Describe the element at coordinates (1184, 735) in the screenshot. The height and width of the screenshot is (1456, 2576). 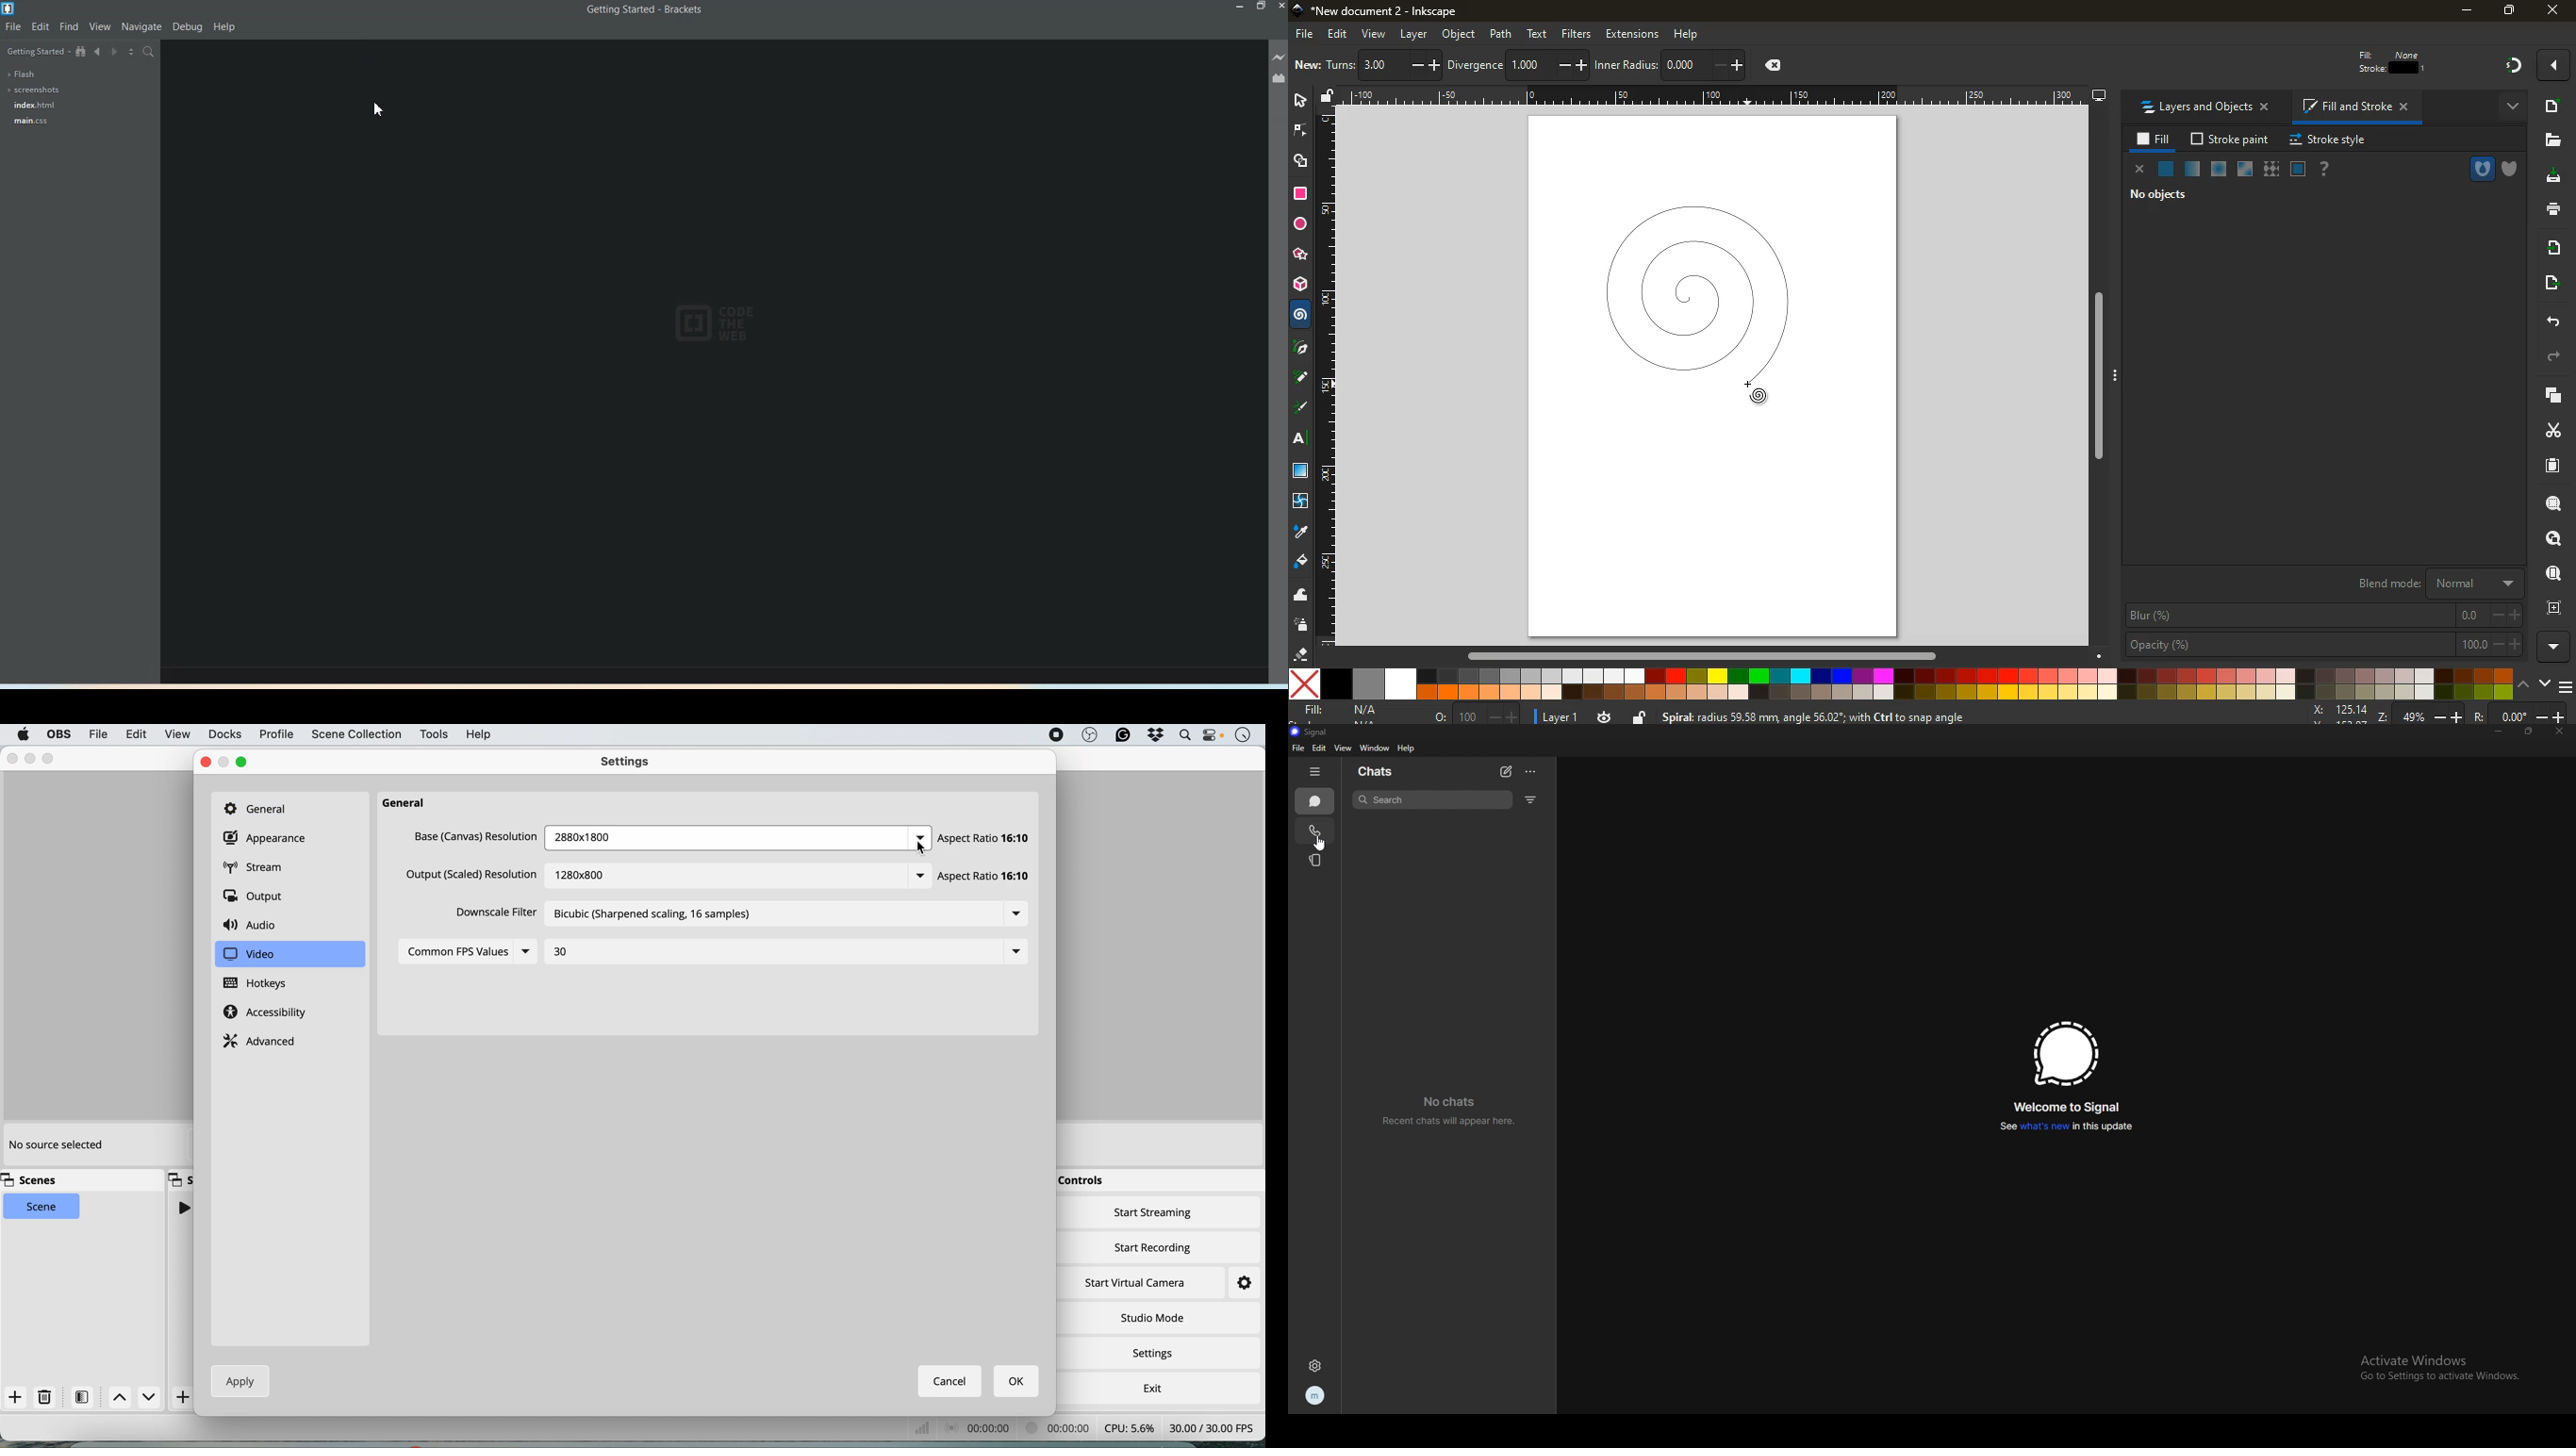
I see `spotlight search` at that location.